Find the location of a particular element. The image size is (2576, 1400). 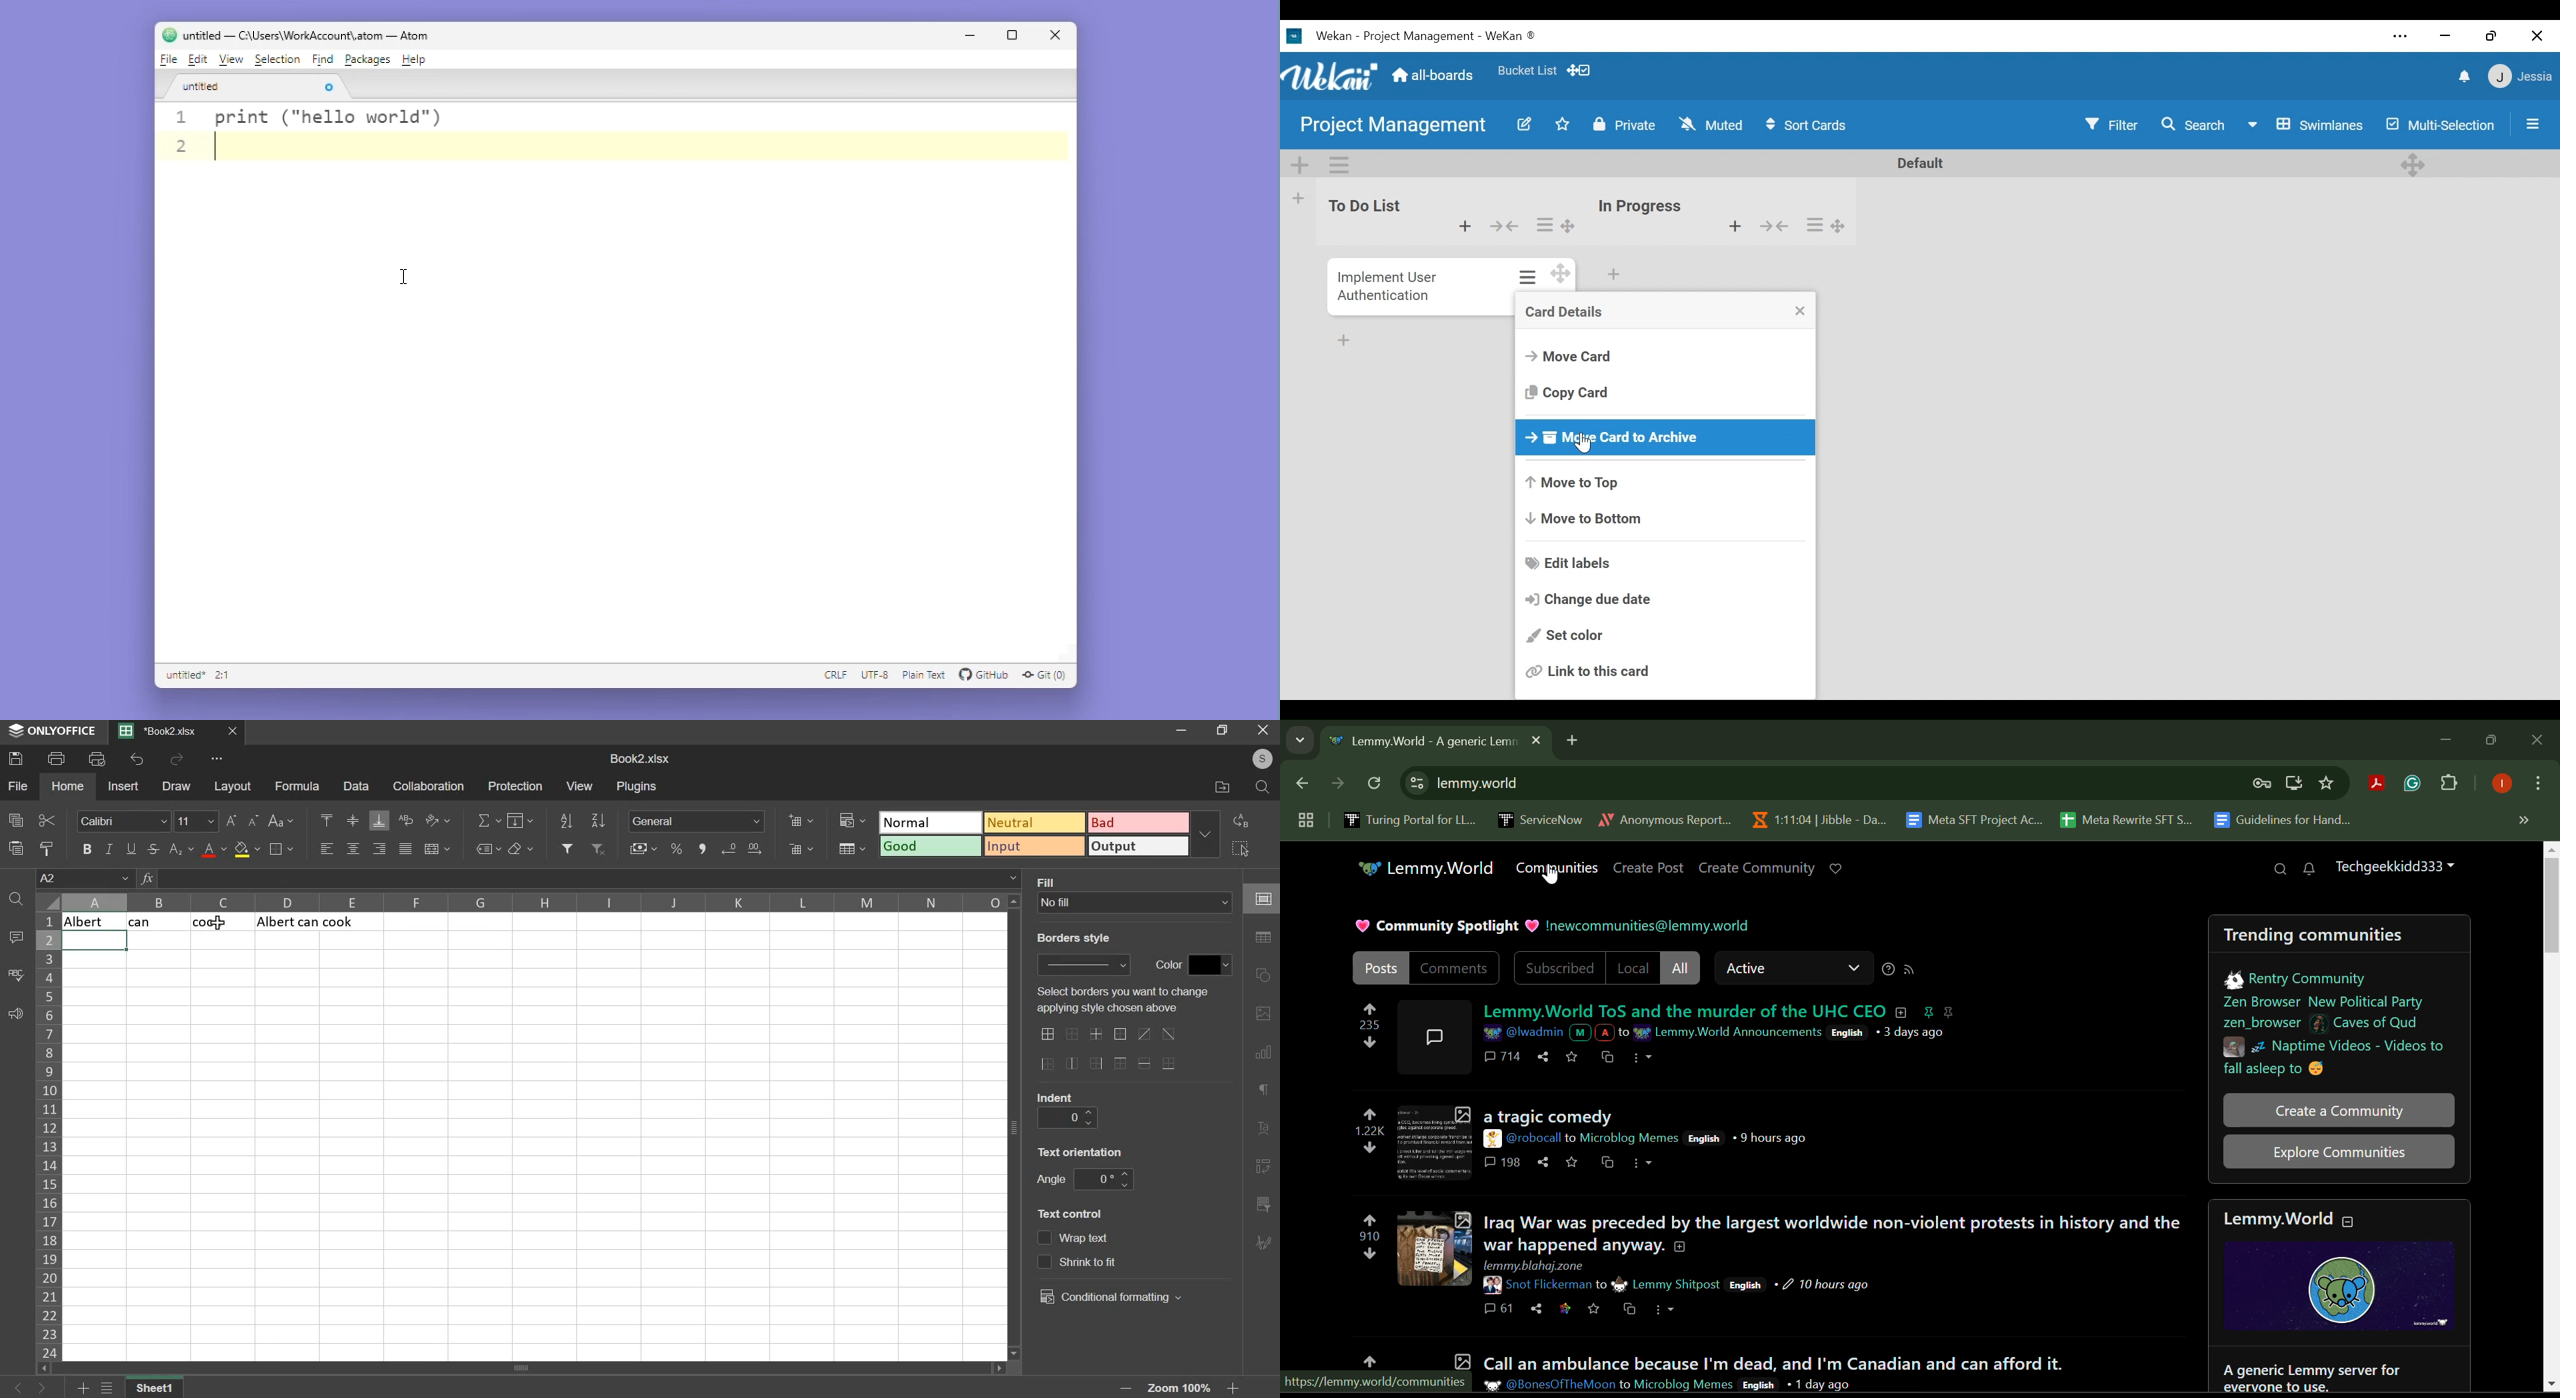

All Filter Selected is located at coordinates (1681, 967).